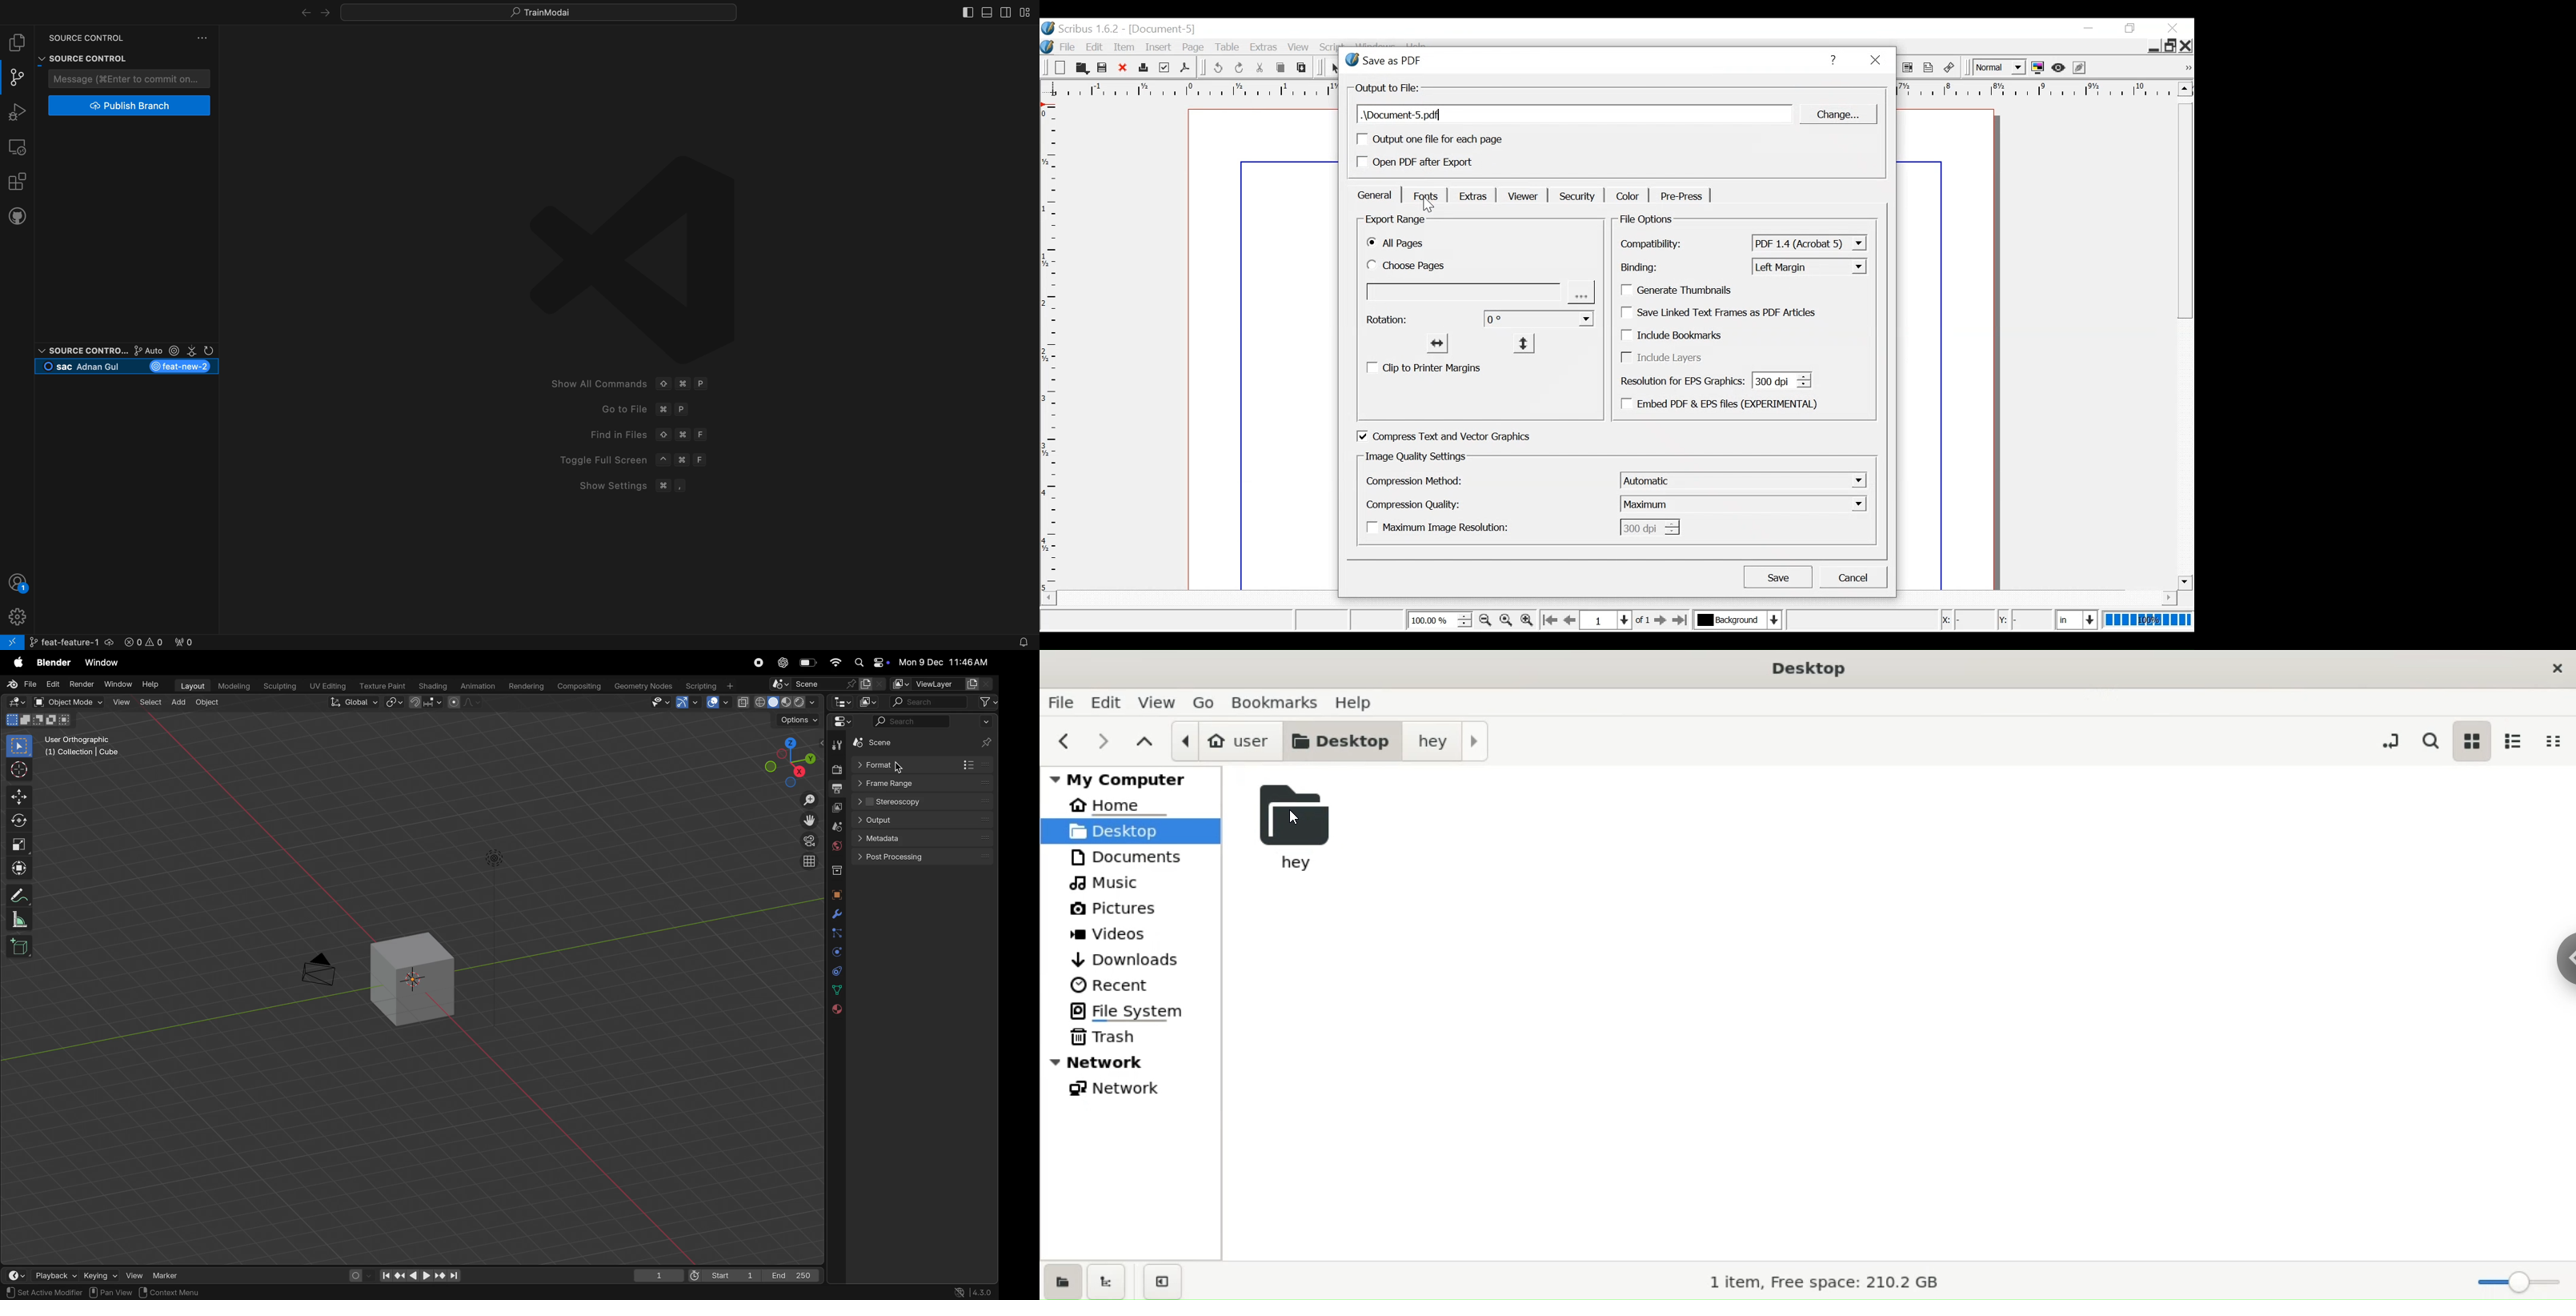 The width and height of the screenshot is (2576, 1316). I want to click on zoom, so click(2512, 1280).